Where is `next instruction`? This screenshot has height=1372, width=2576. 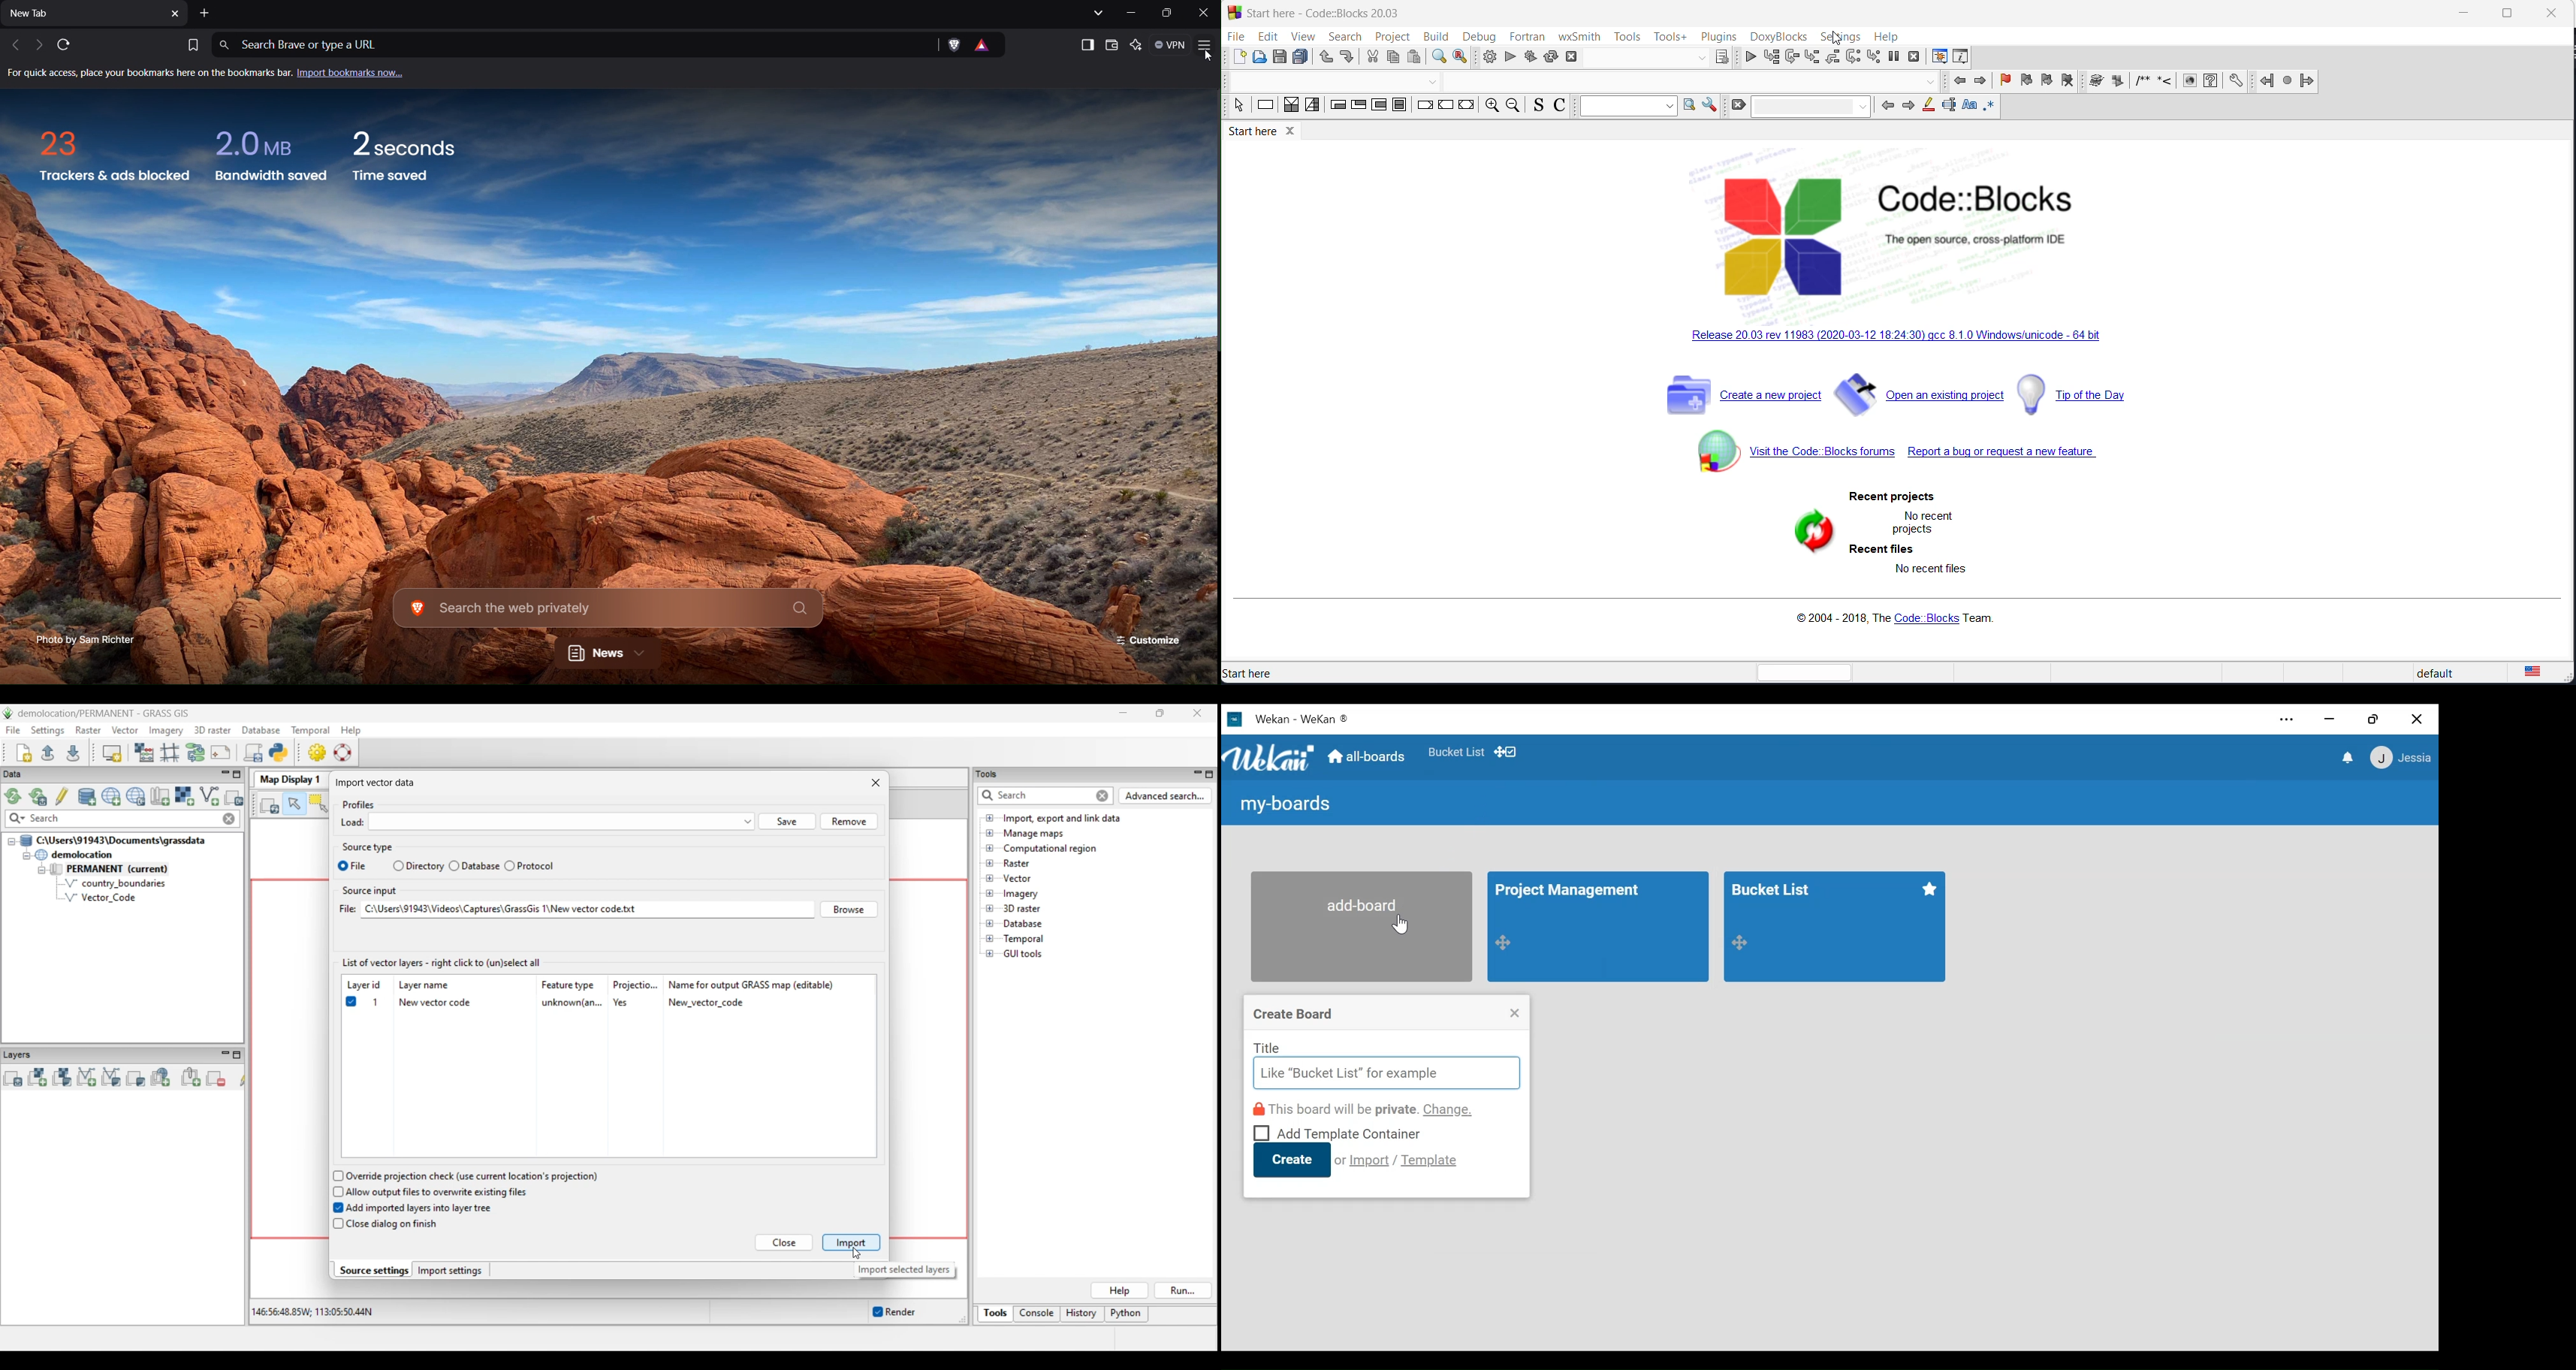
next instruction is located at coordinates (1853, 58).